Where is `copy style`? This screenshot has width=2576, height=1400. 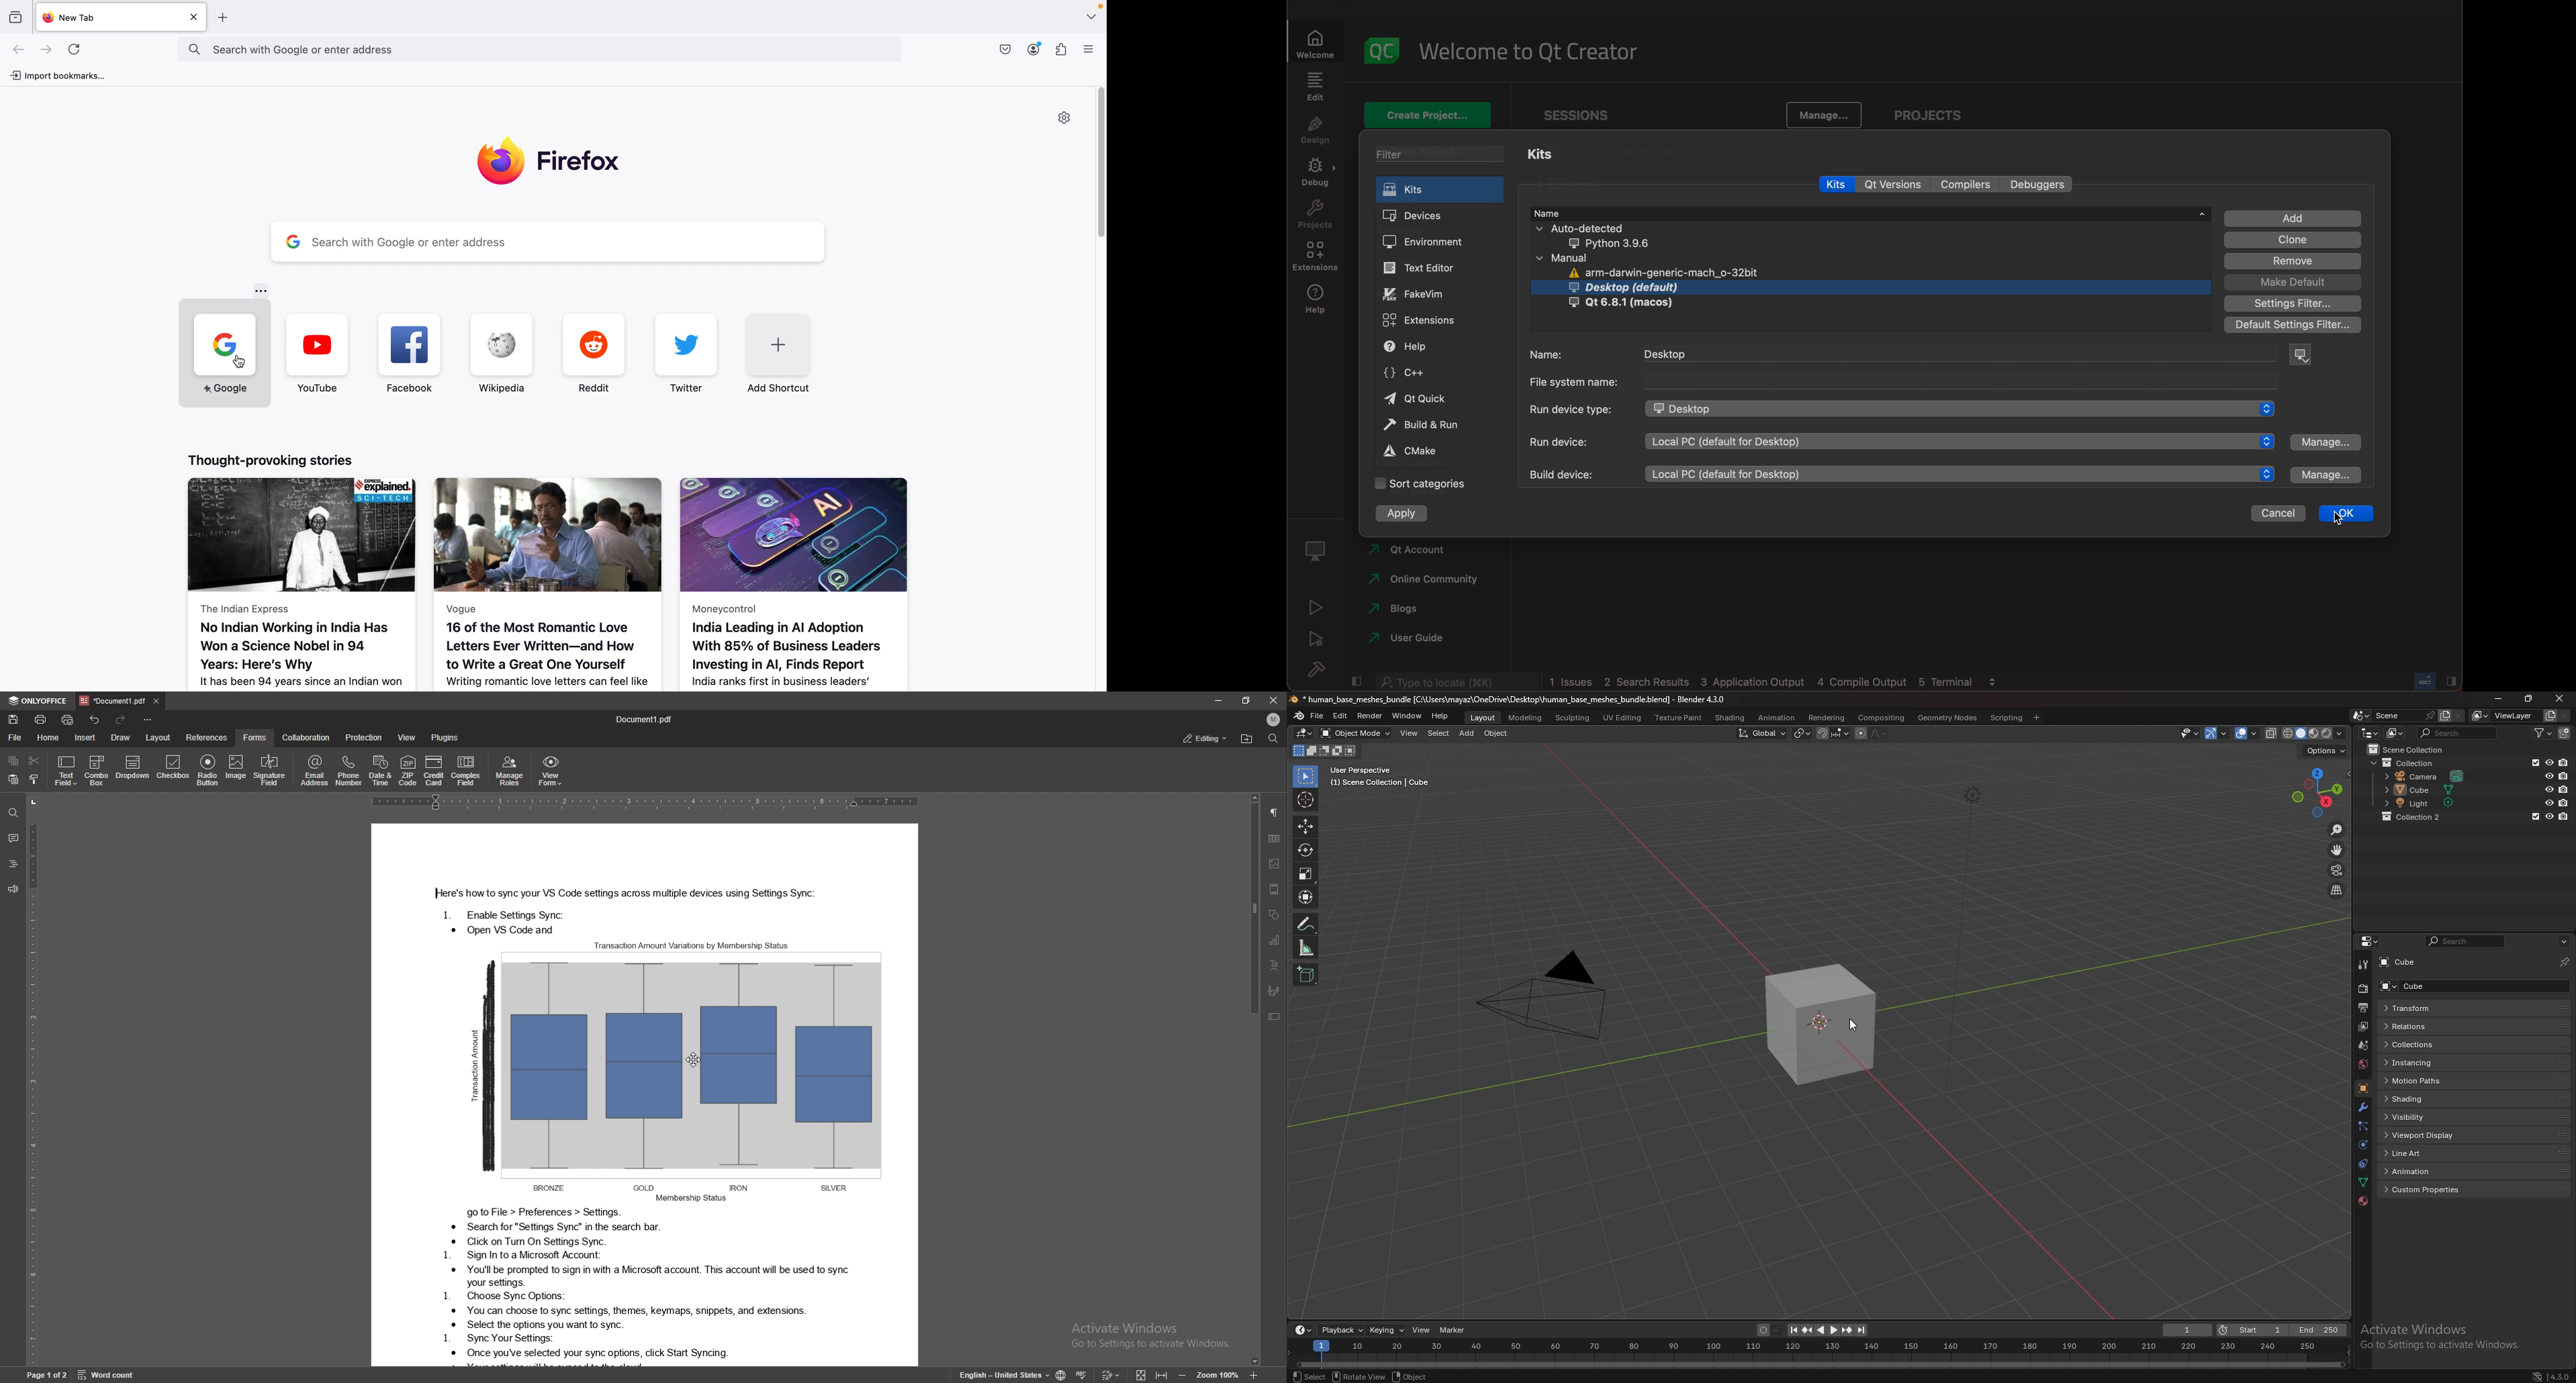 copy style is located at coordinates (34, 780).